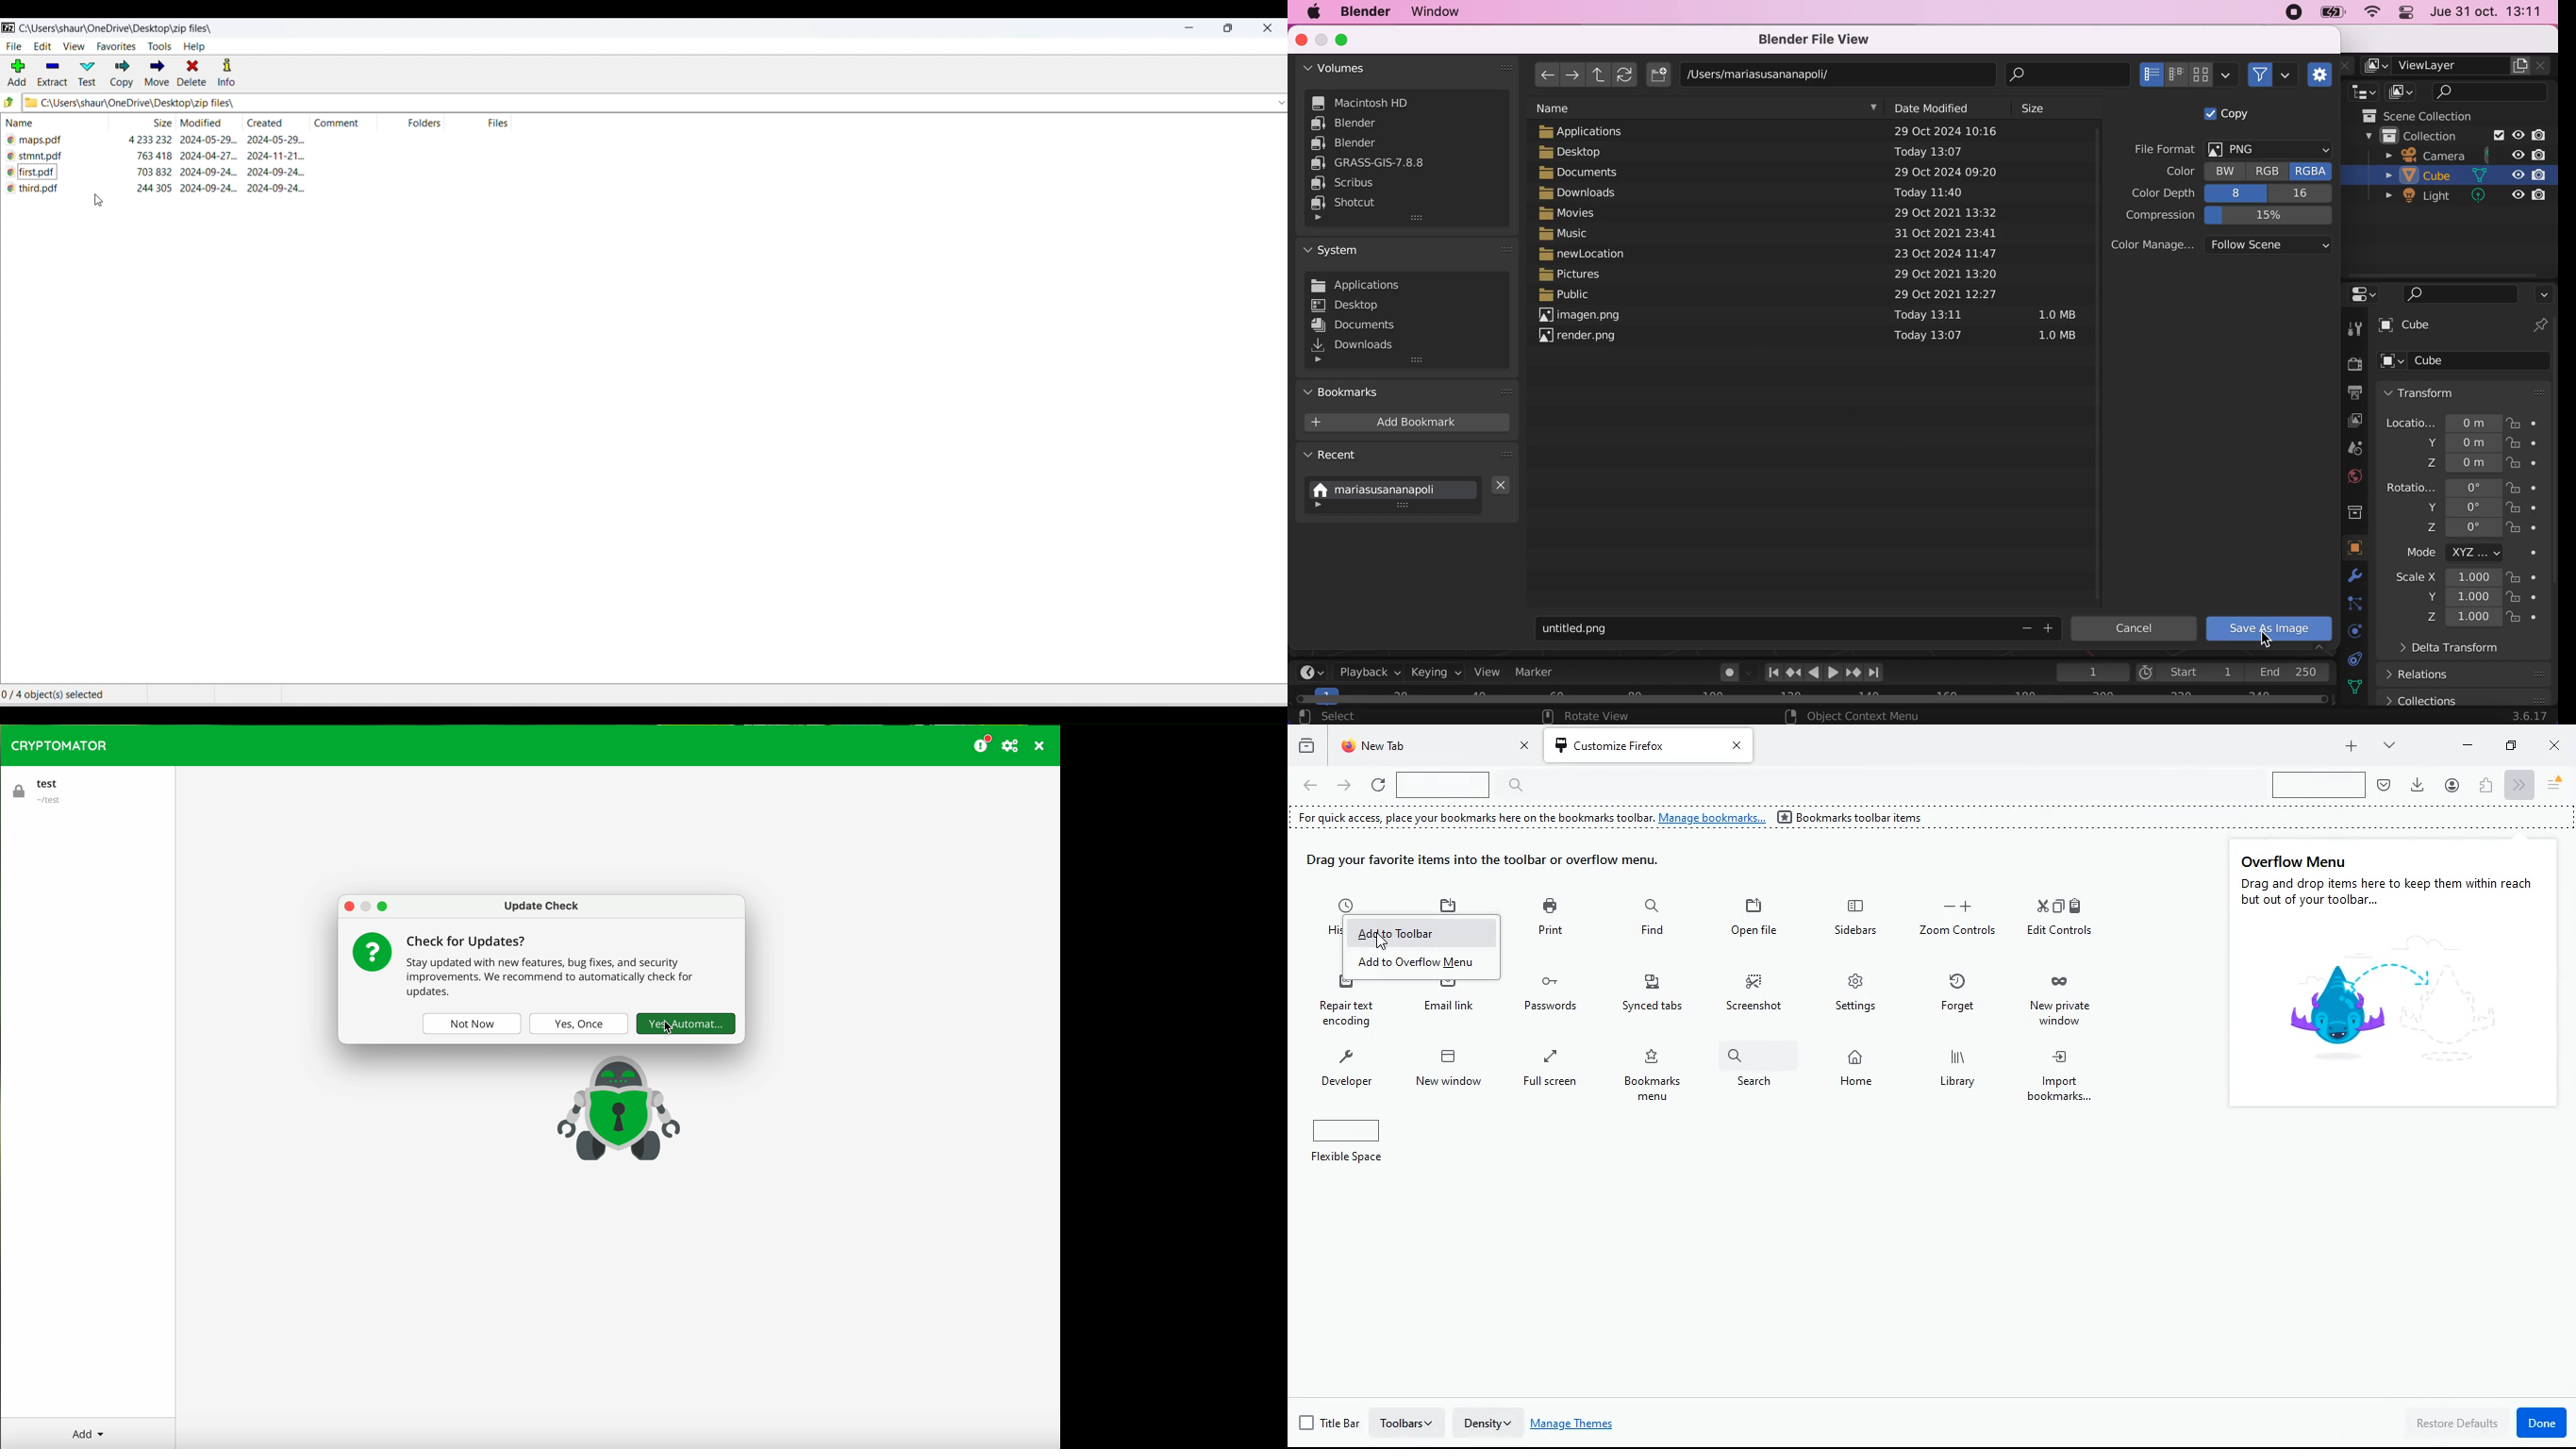  Describe the element at coordinates (2424, 675) in the screenshot. I see `relations` at that location.